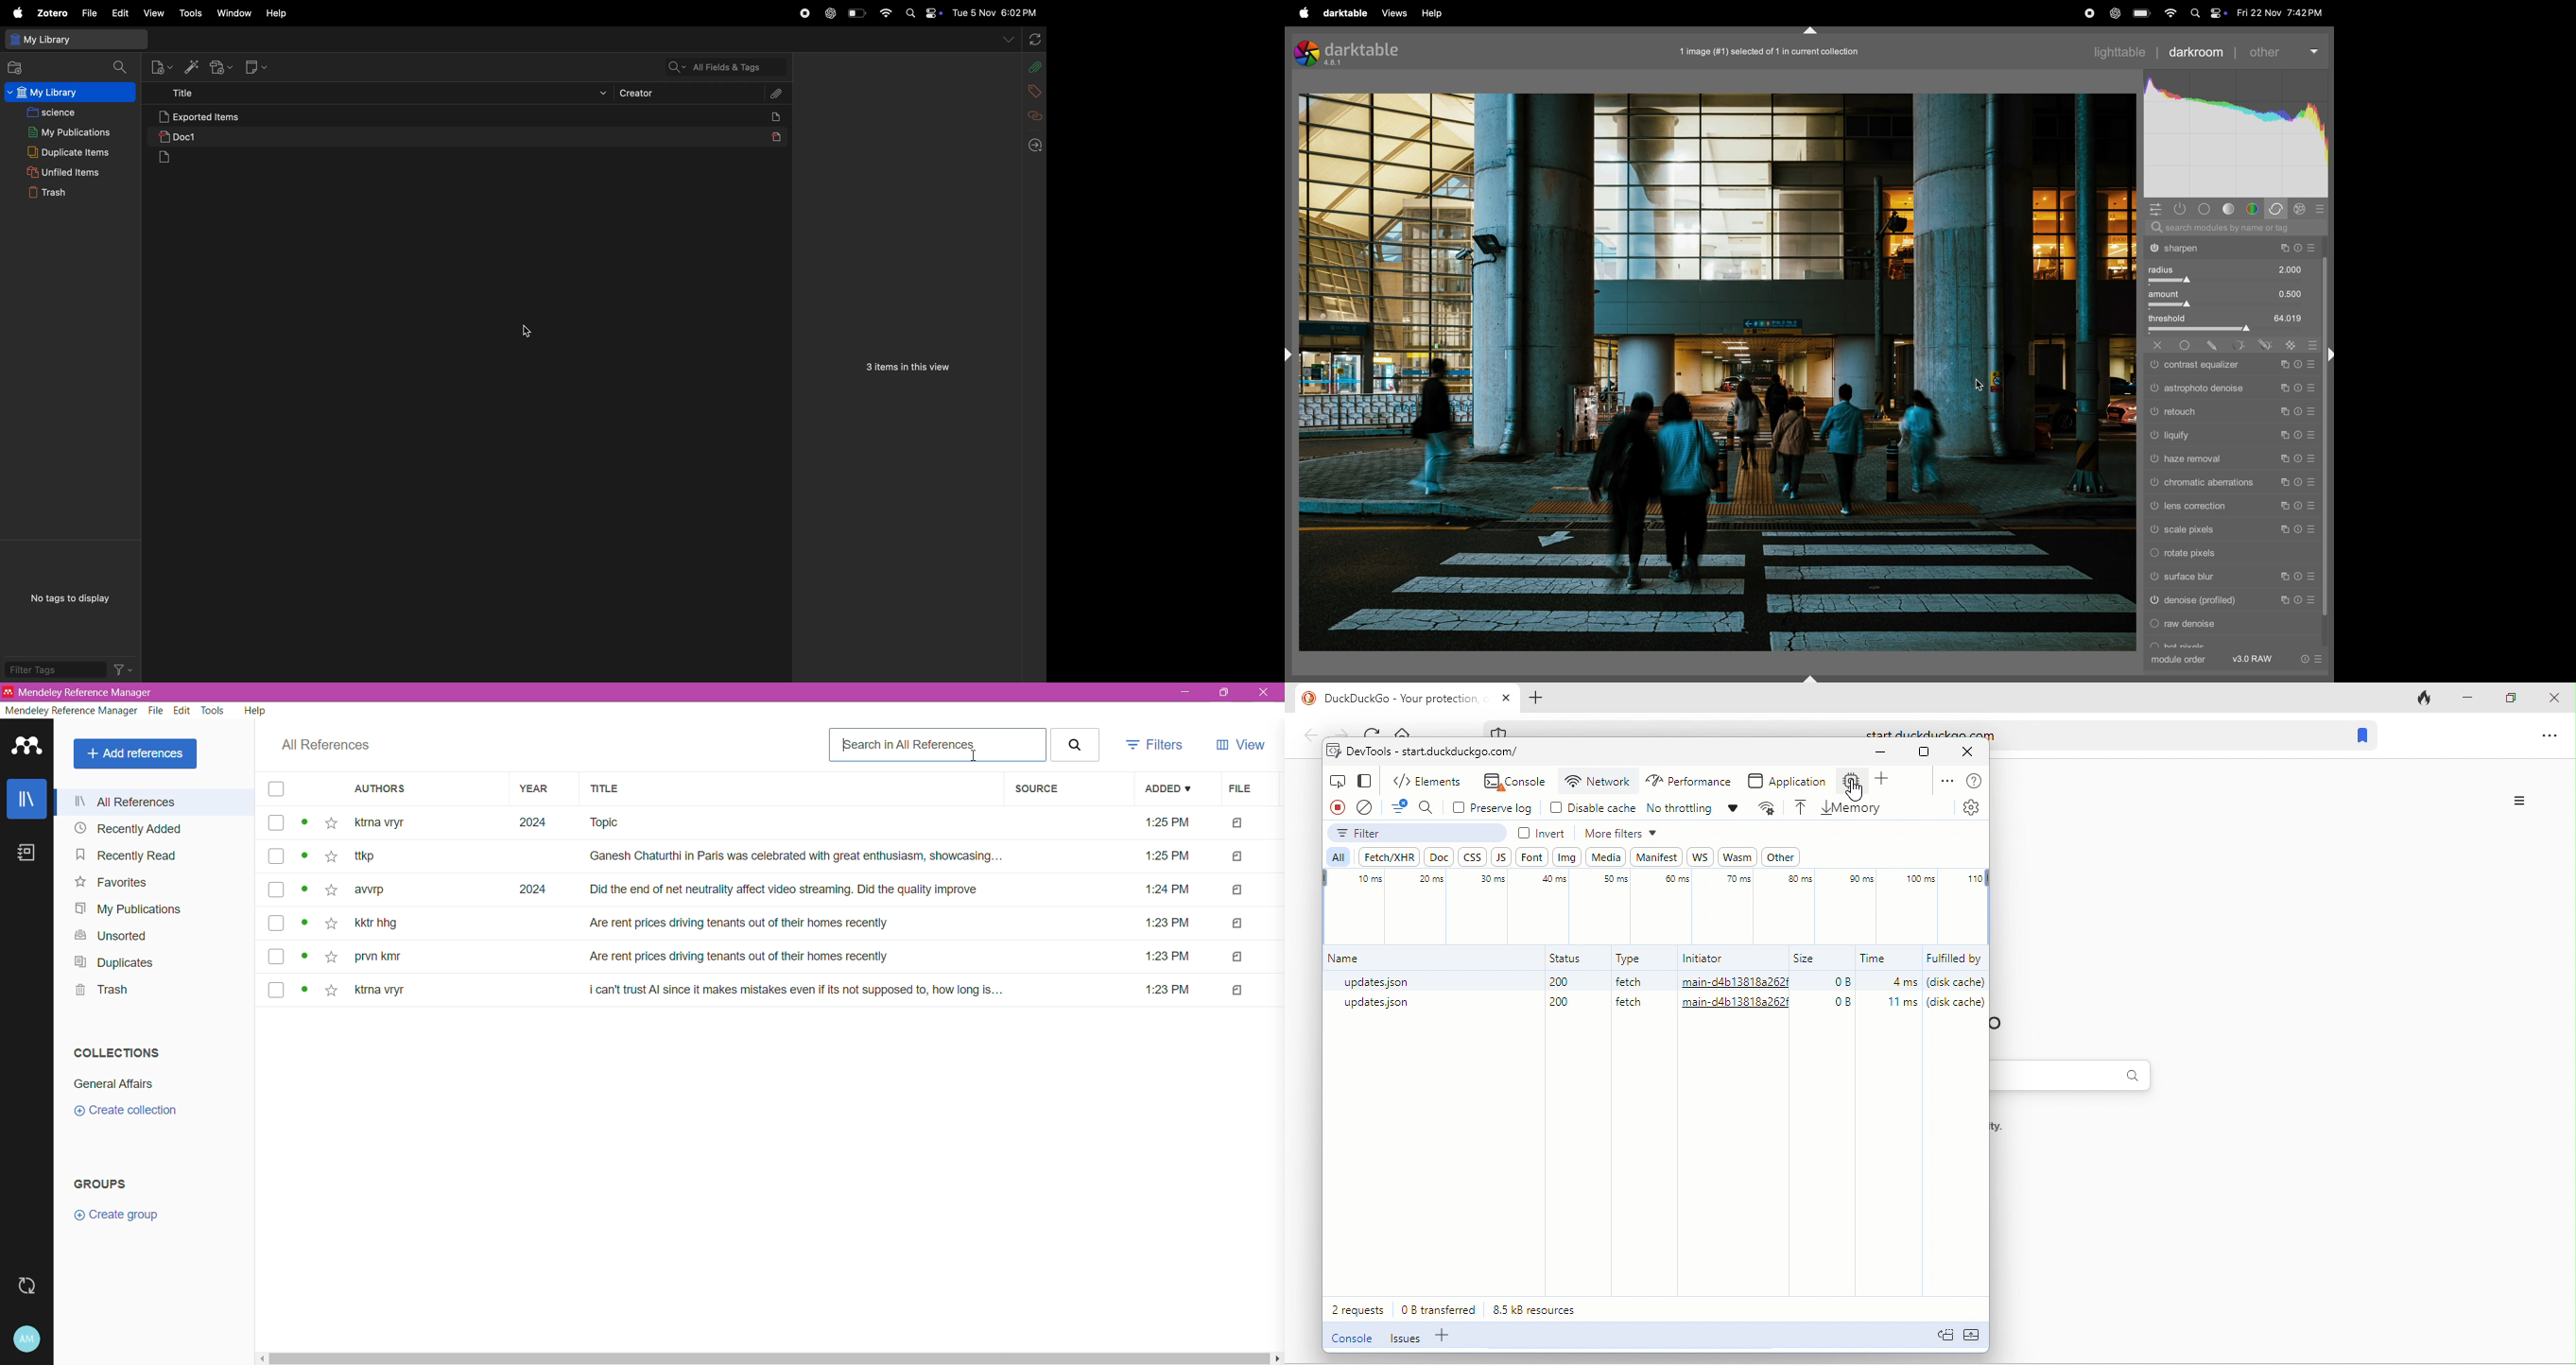  What do you see at coordinates (277, 791) in the screenshot?
I see `select all` at bounding box center [277, 791].